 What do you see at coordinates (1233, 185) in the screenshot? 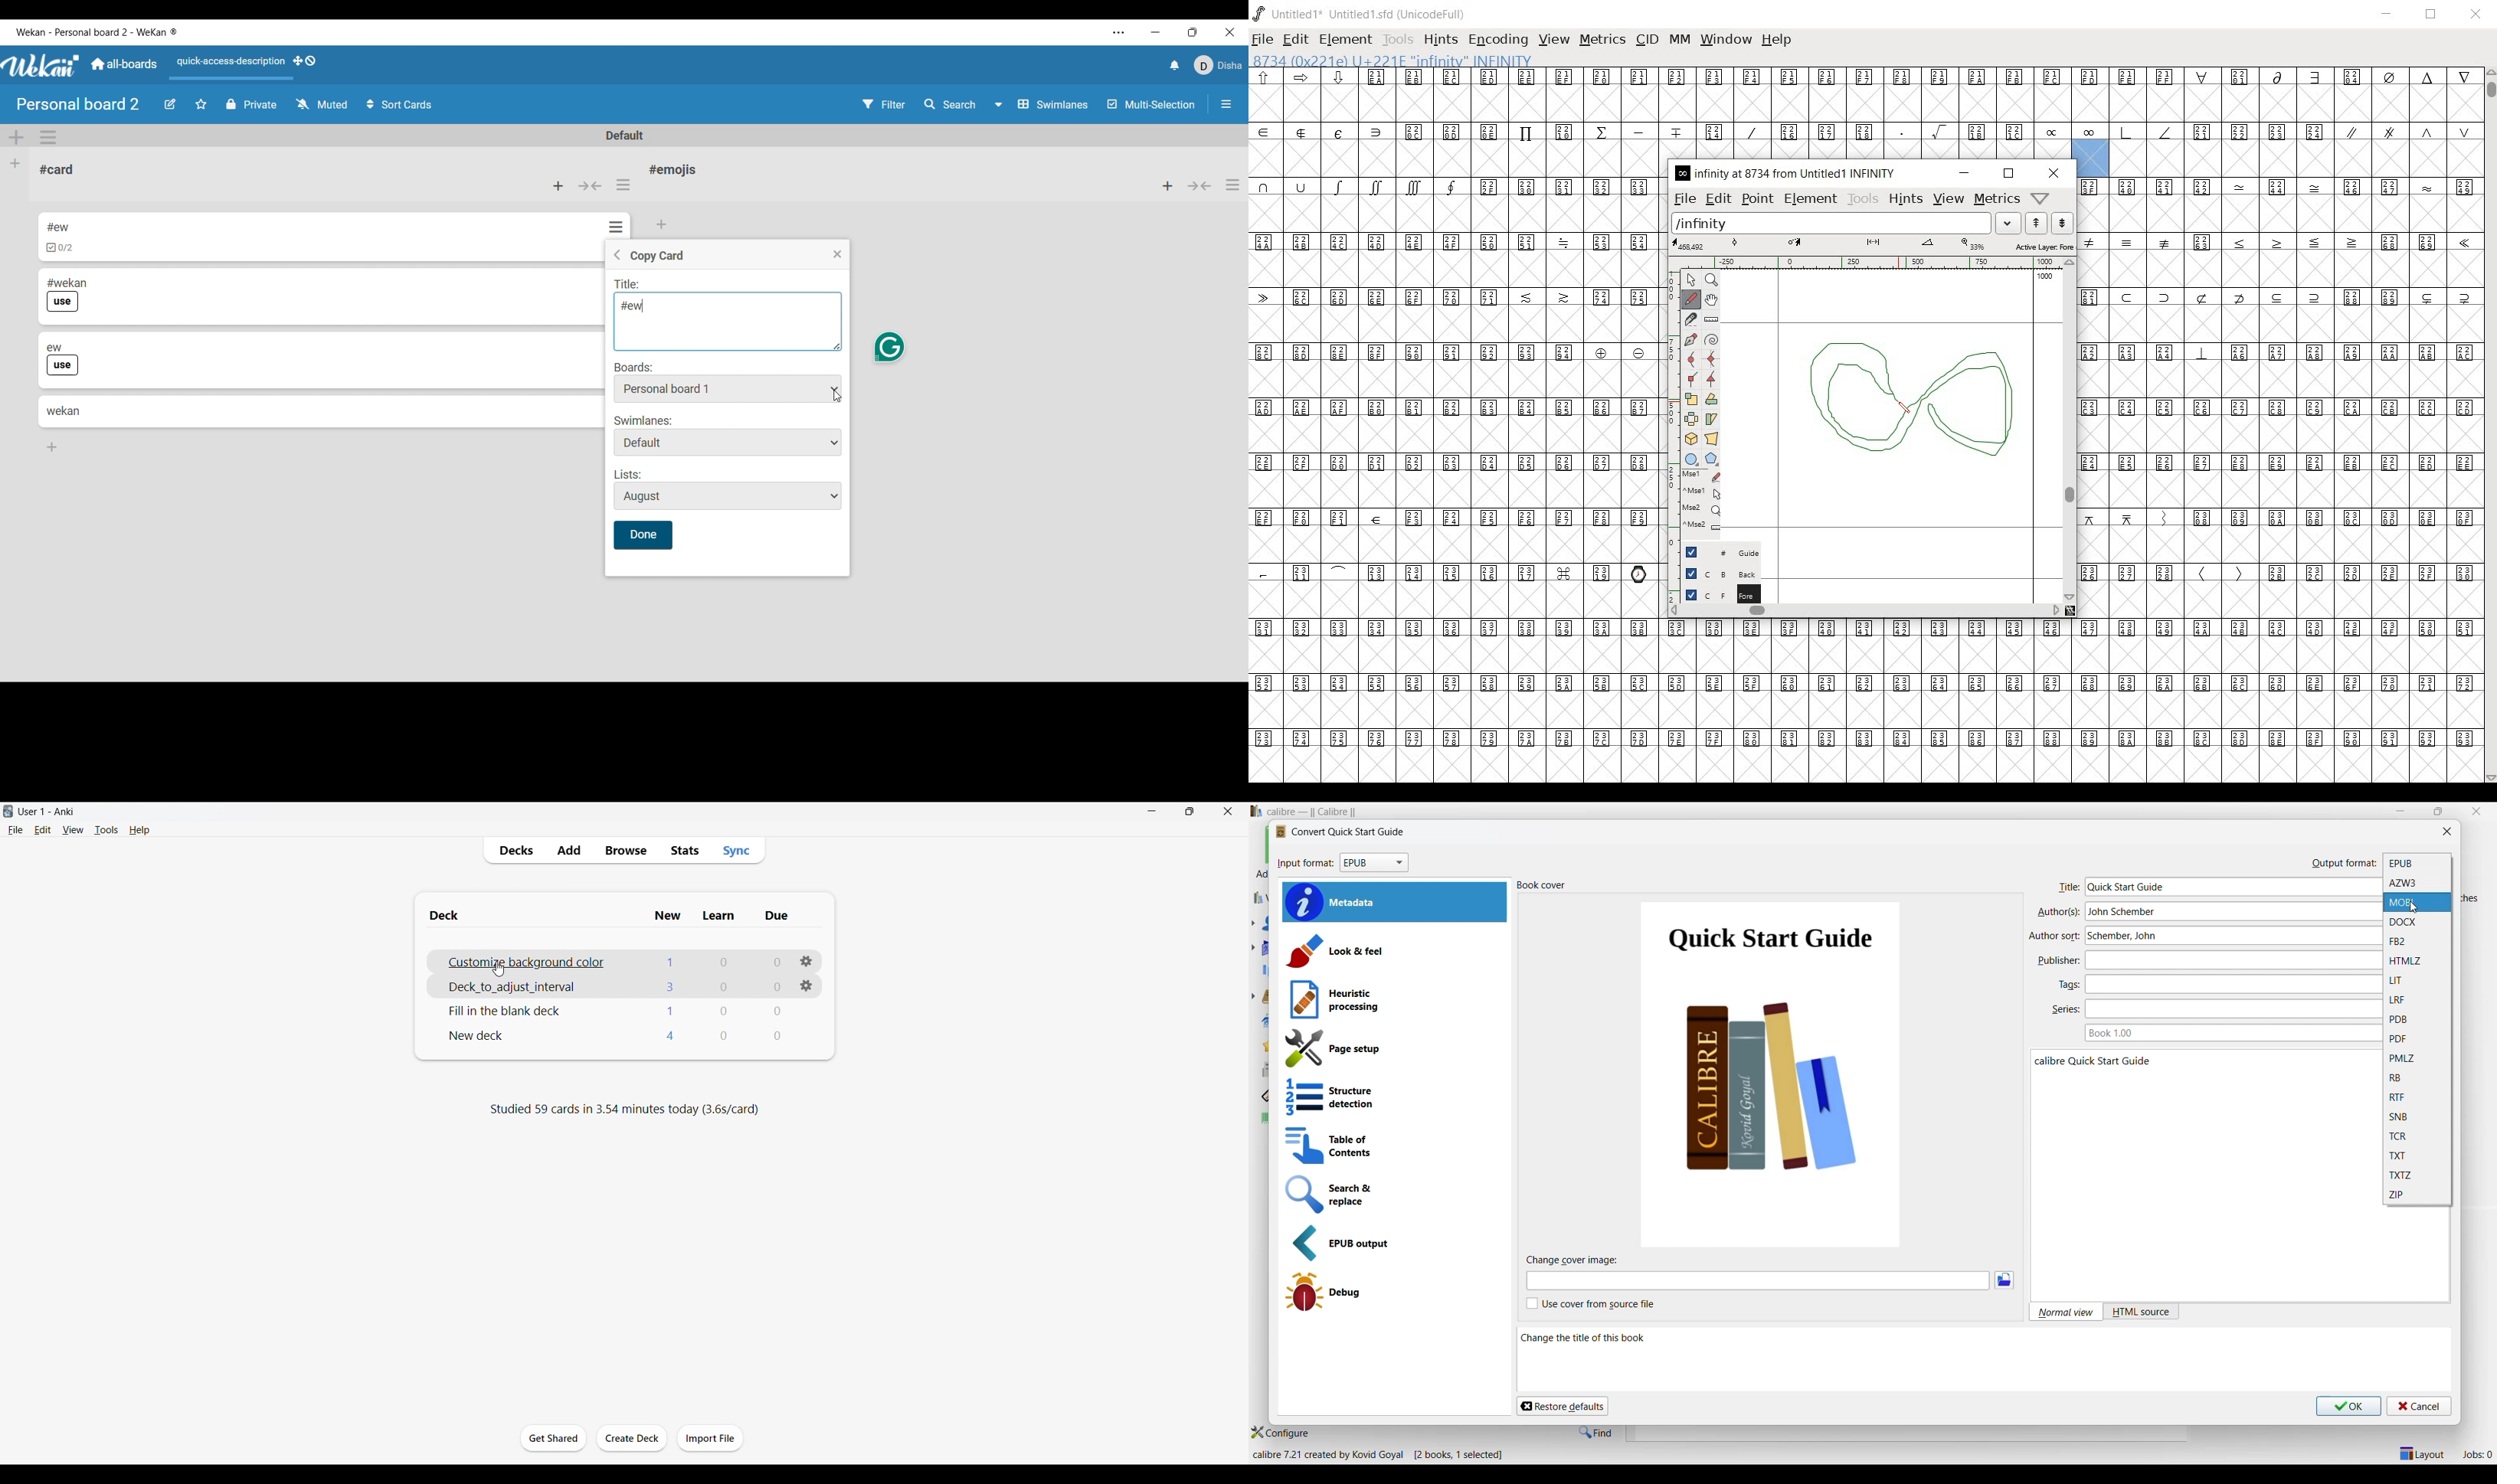
I see `List actions` at bounding box center [1233, 185].